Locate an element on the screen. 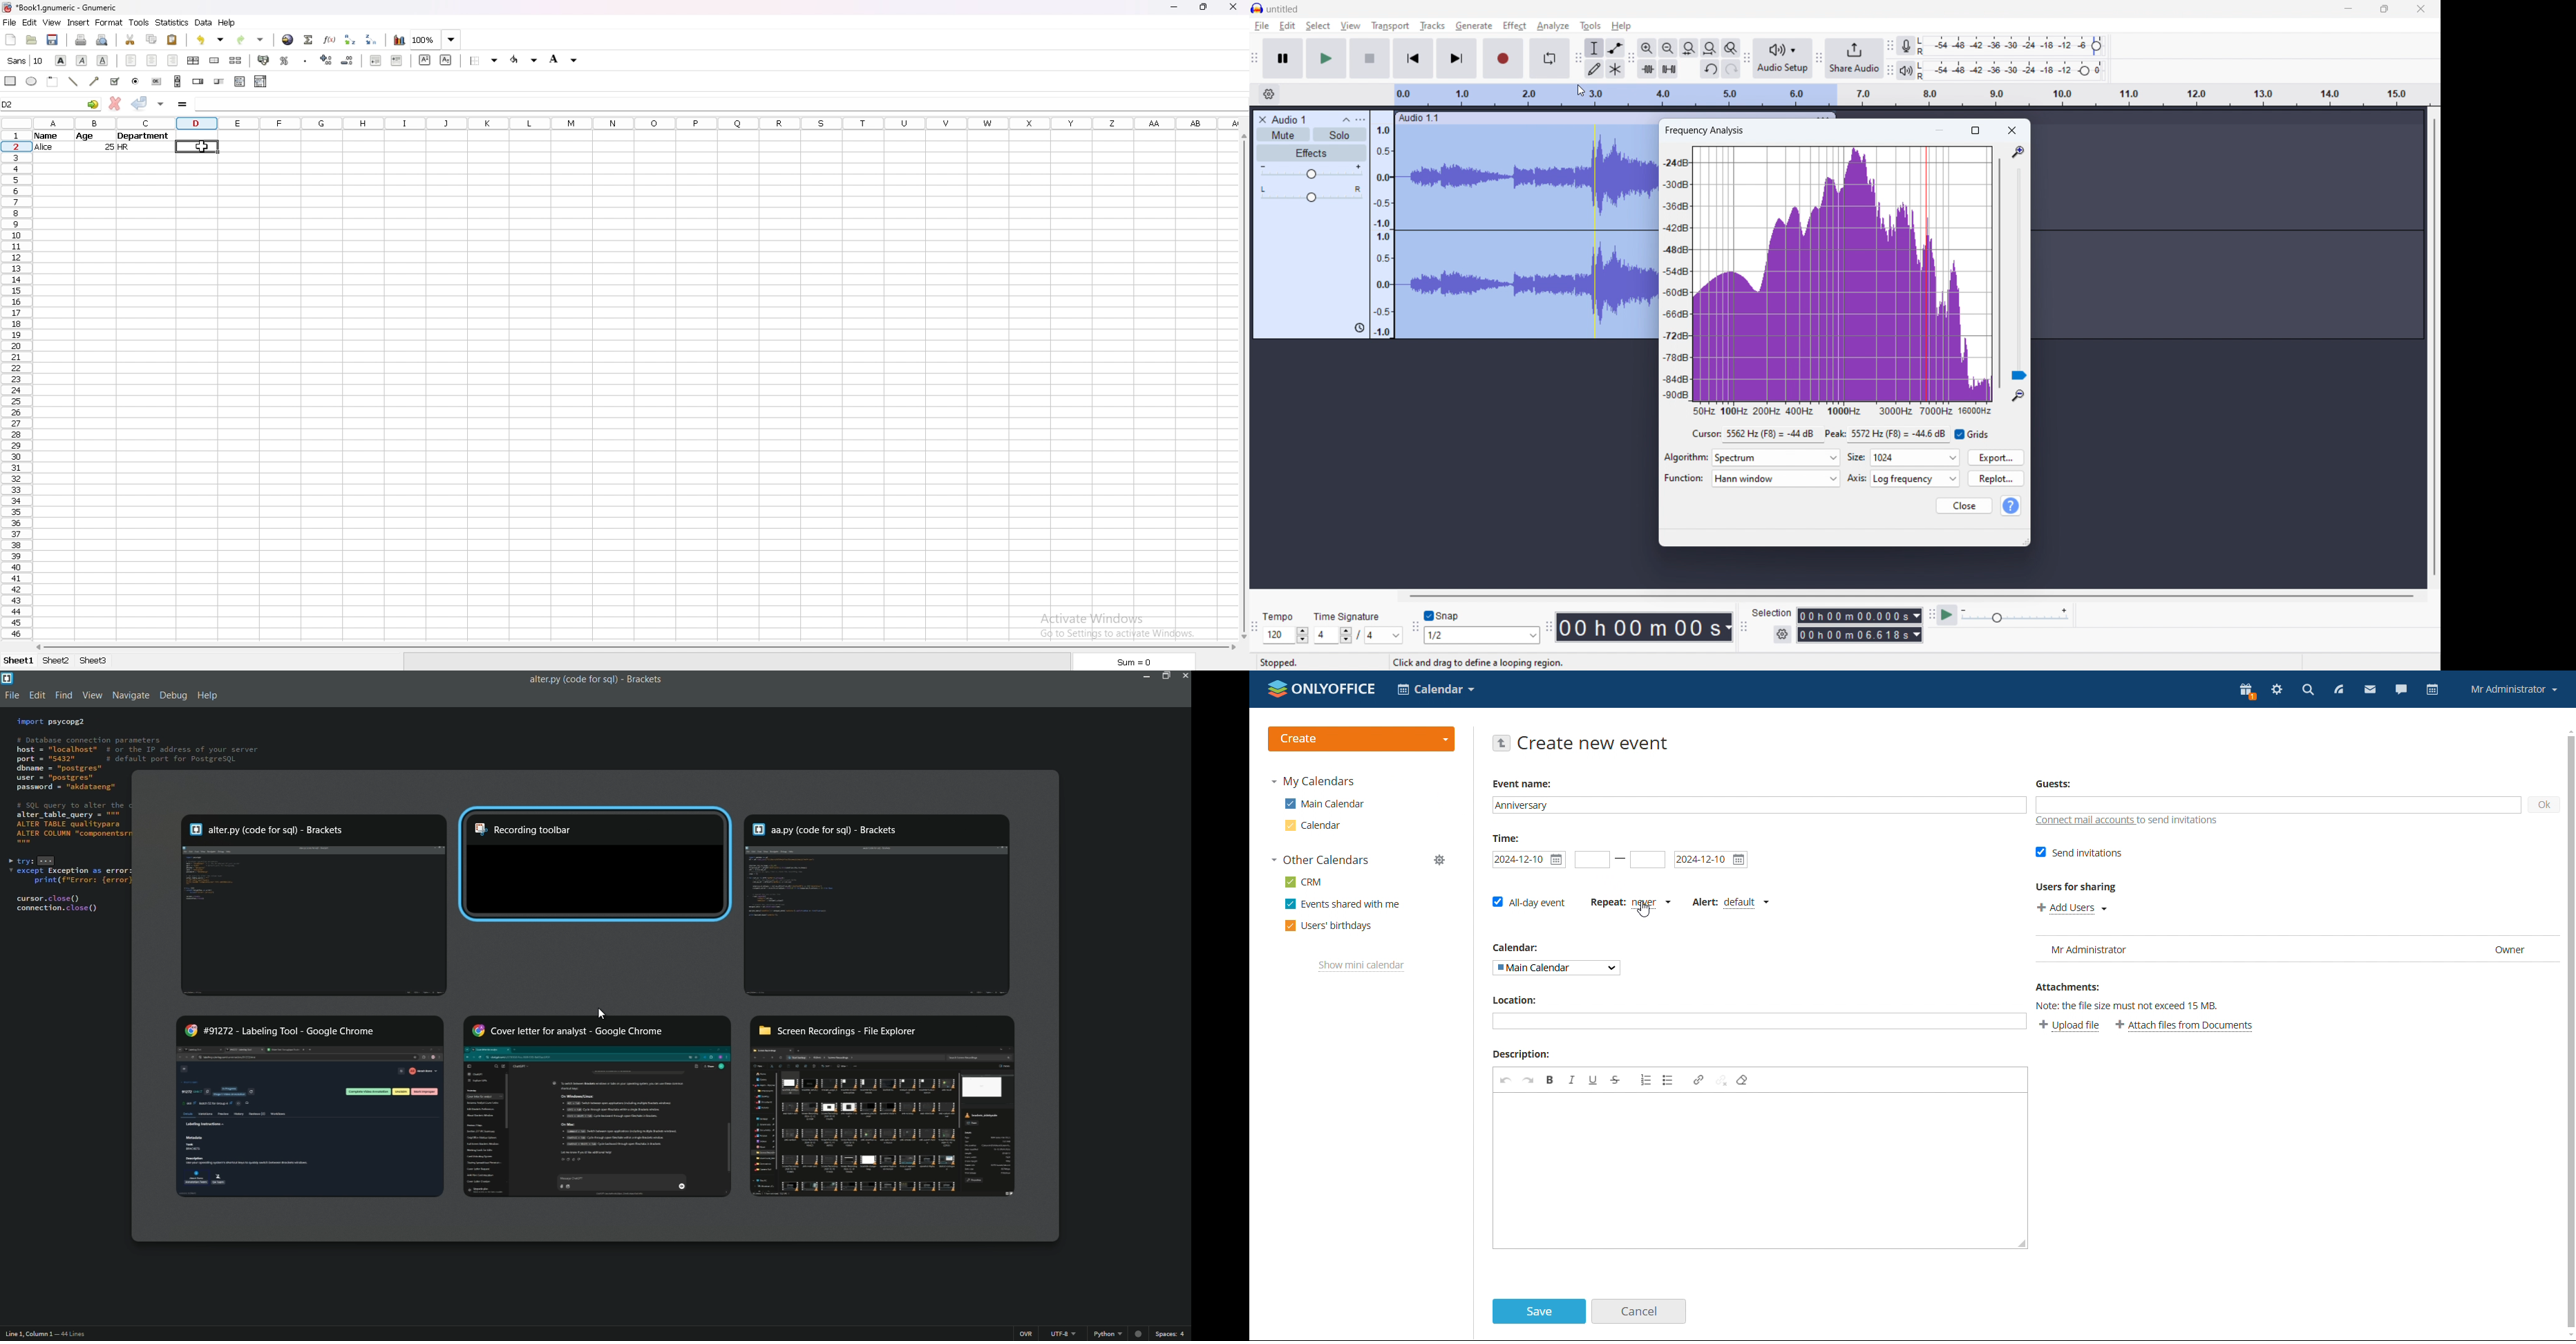  click to move is located at coordinates (1458, 119).